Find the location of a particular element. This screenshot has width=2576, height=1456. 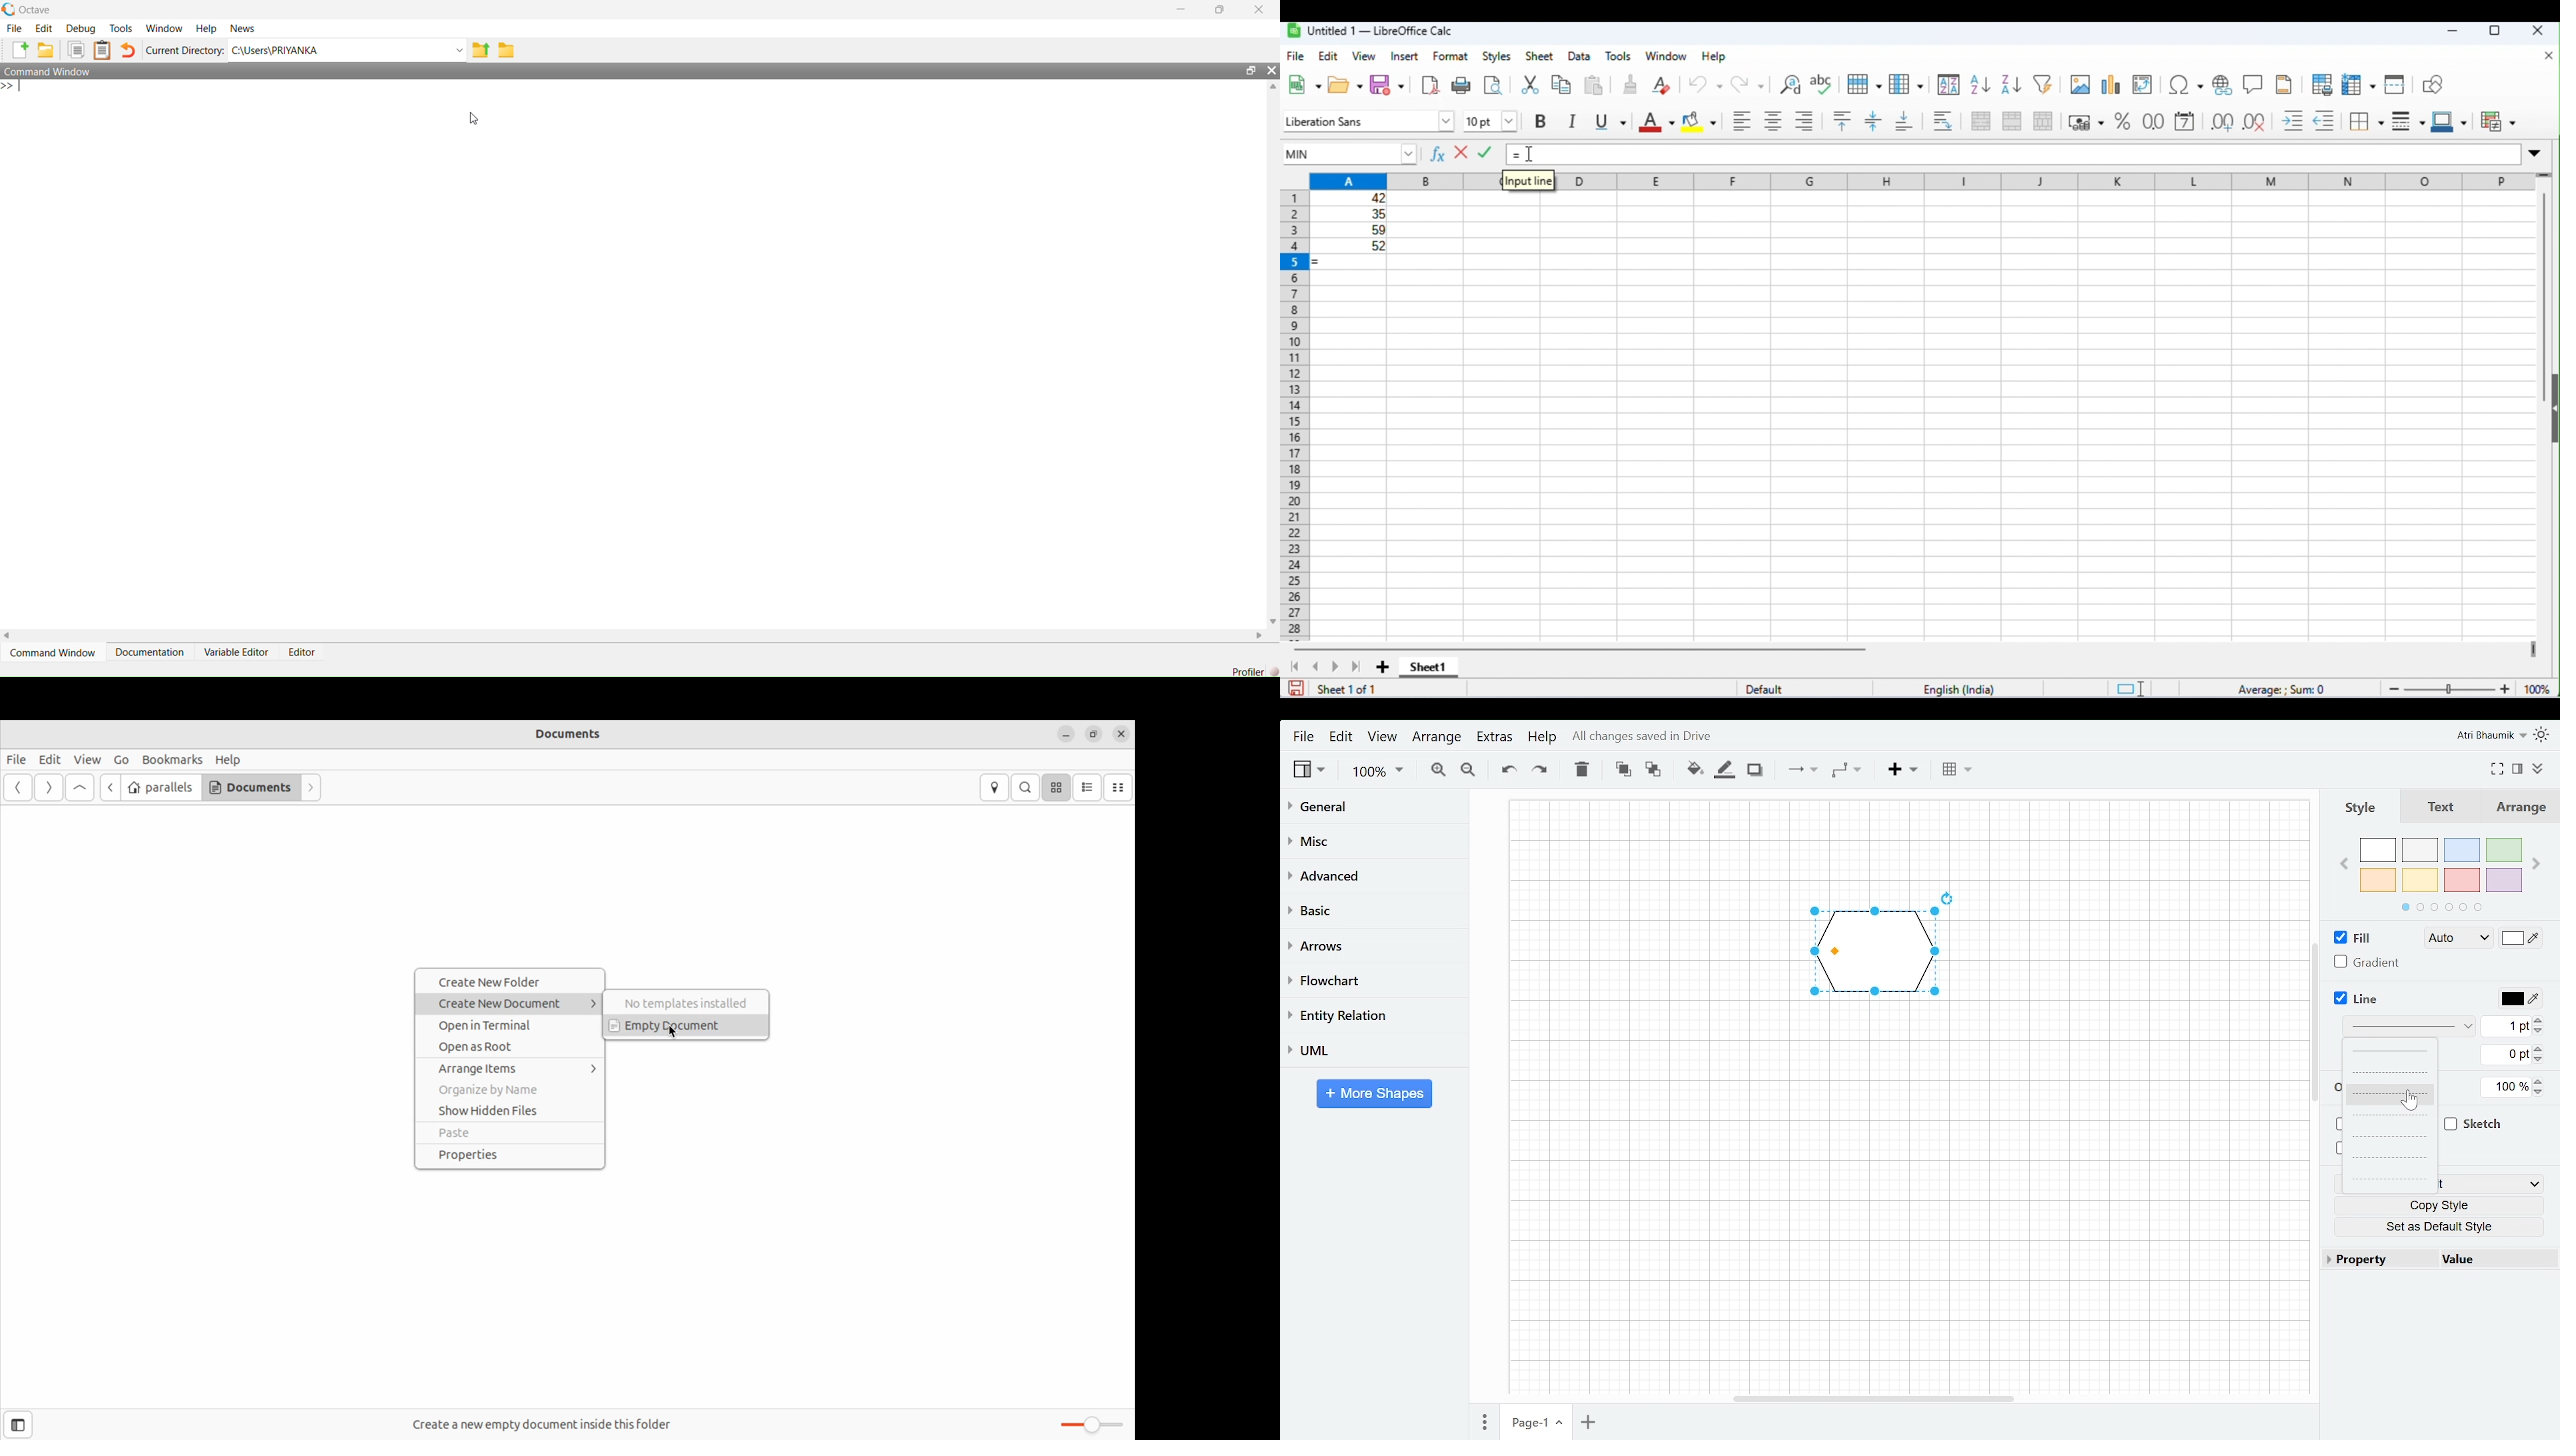

Add page is located at coordinates (1587, 1422).